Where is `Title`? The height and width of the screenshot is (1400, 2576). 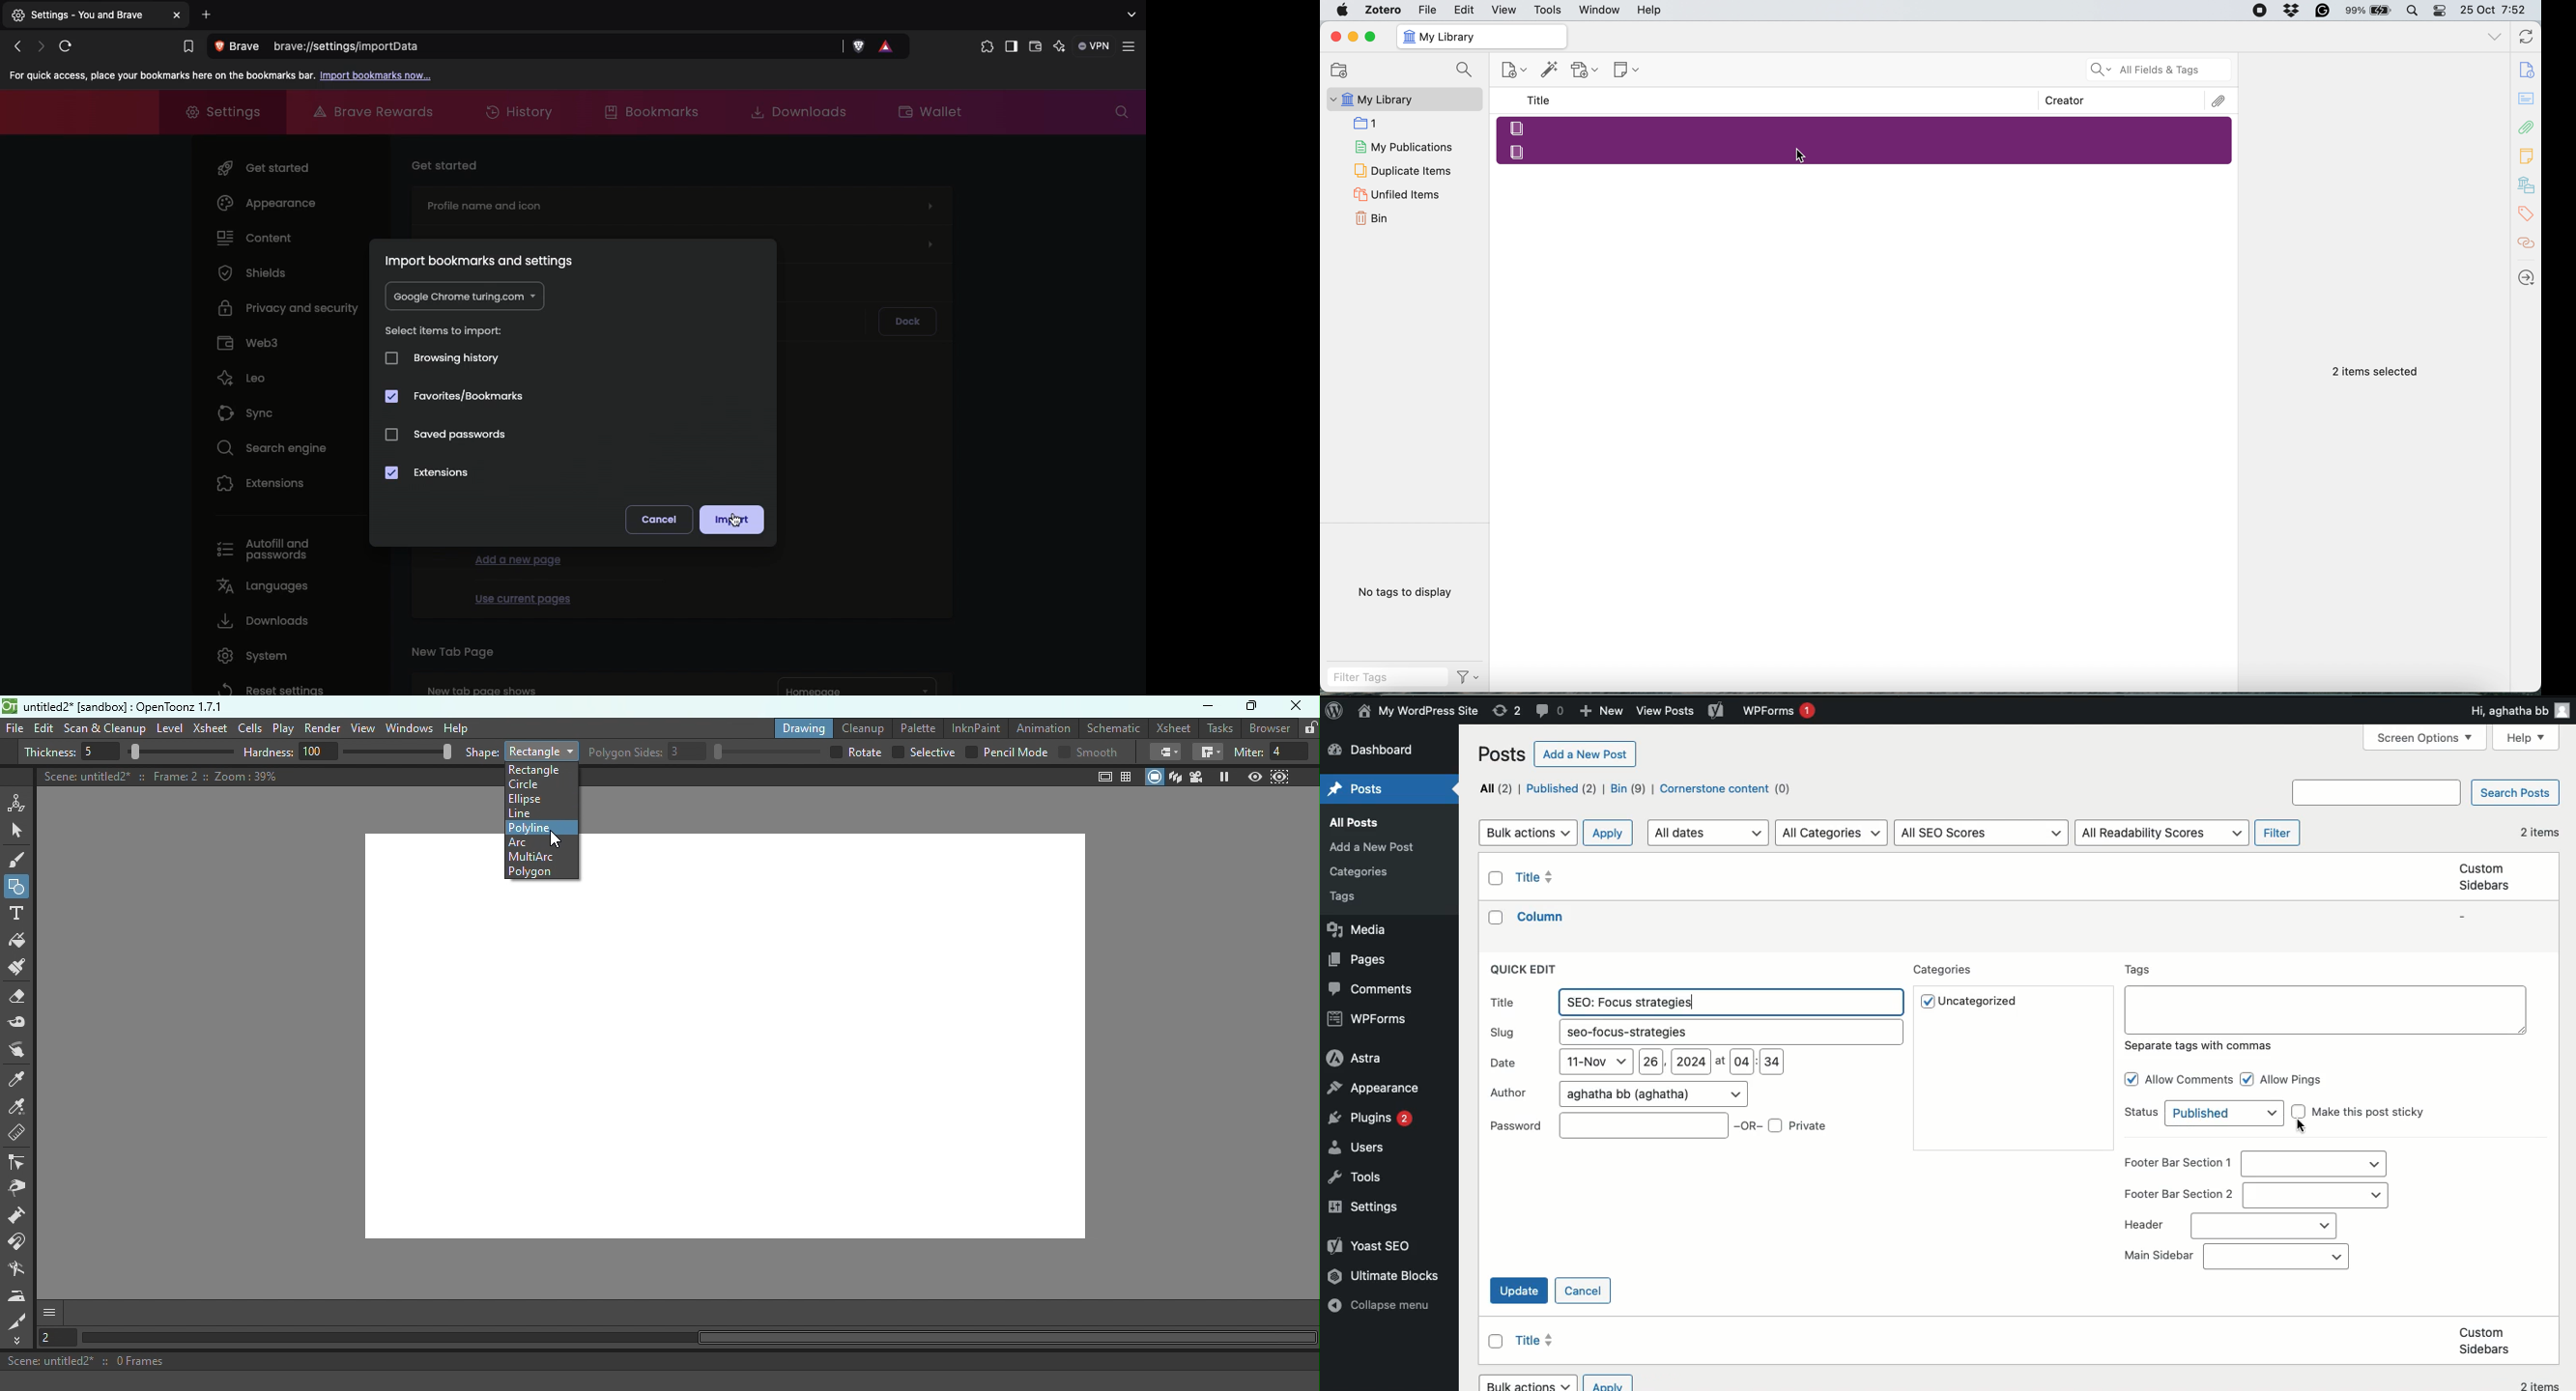 Title is located at coordinates (1540, 101).